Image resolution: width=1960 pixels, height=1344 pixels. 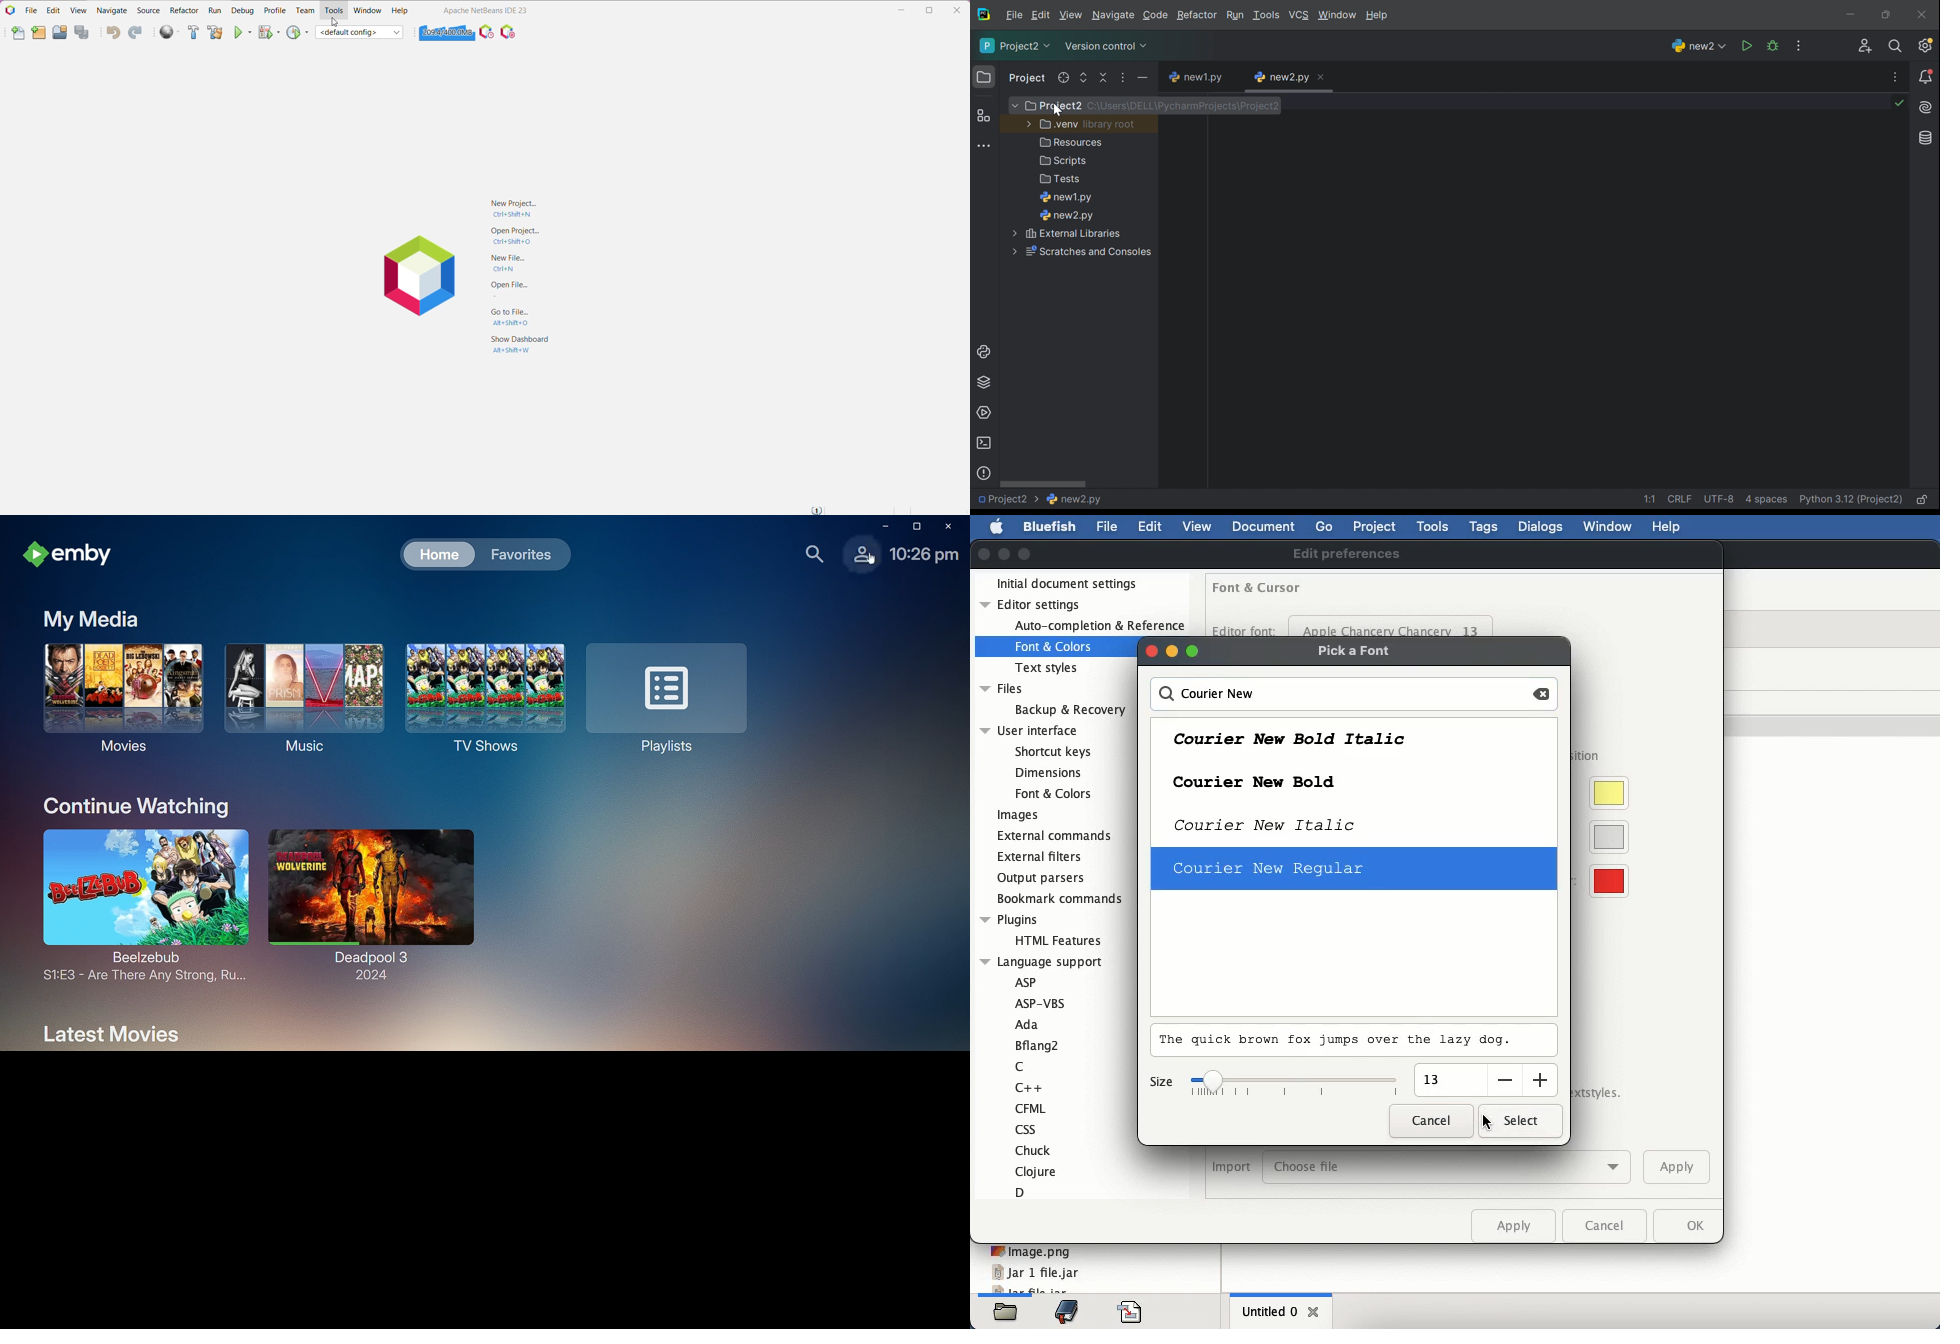 What do you see at coordinates (1257, 586) in the screenshot?
I see `font and cursor` at bounding box center [1257, 586].